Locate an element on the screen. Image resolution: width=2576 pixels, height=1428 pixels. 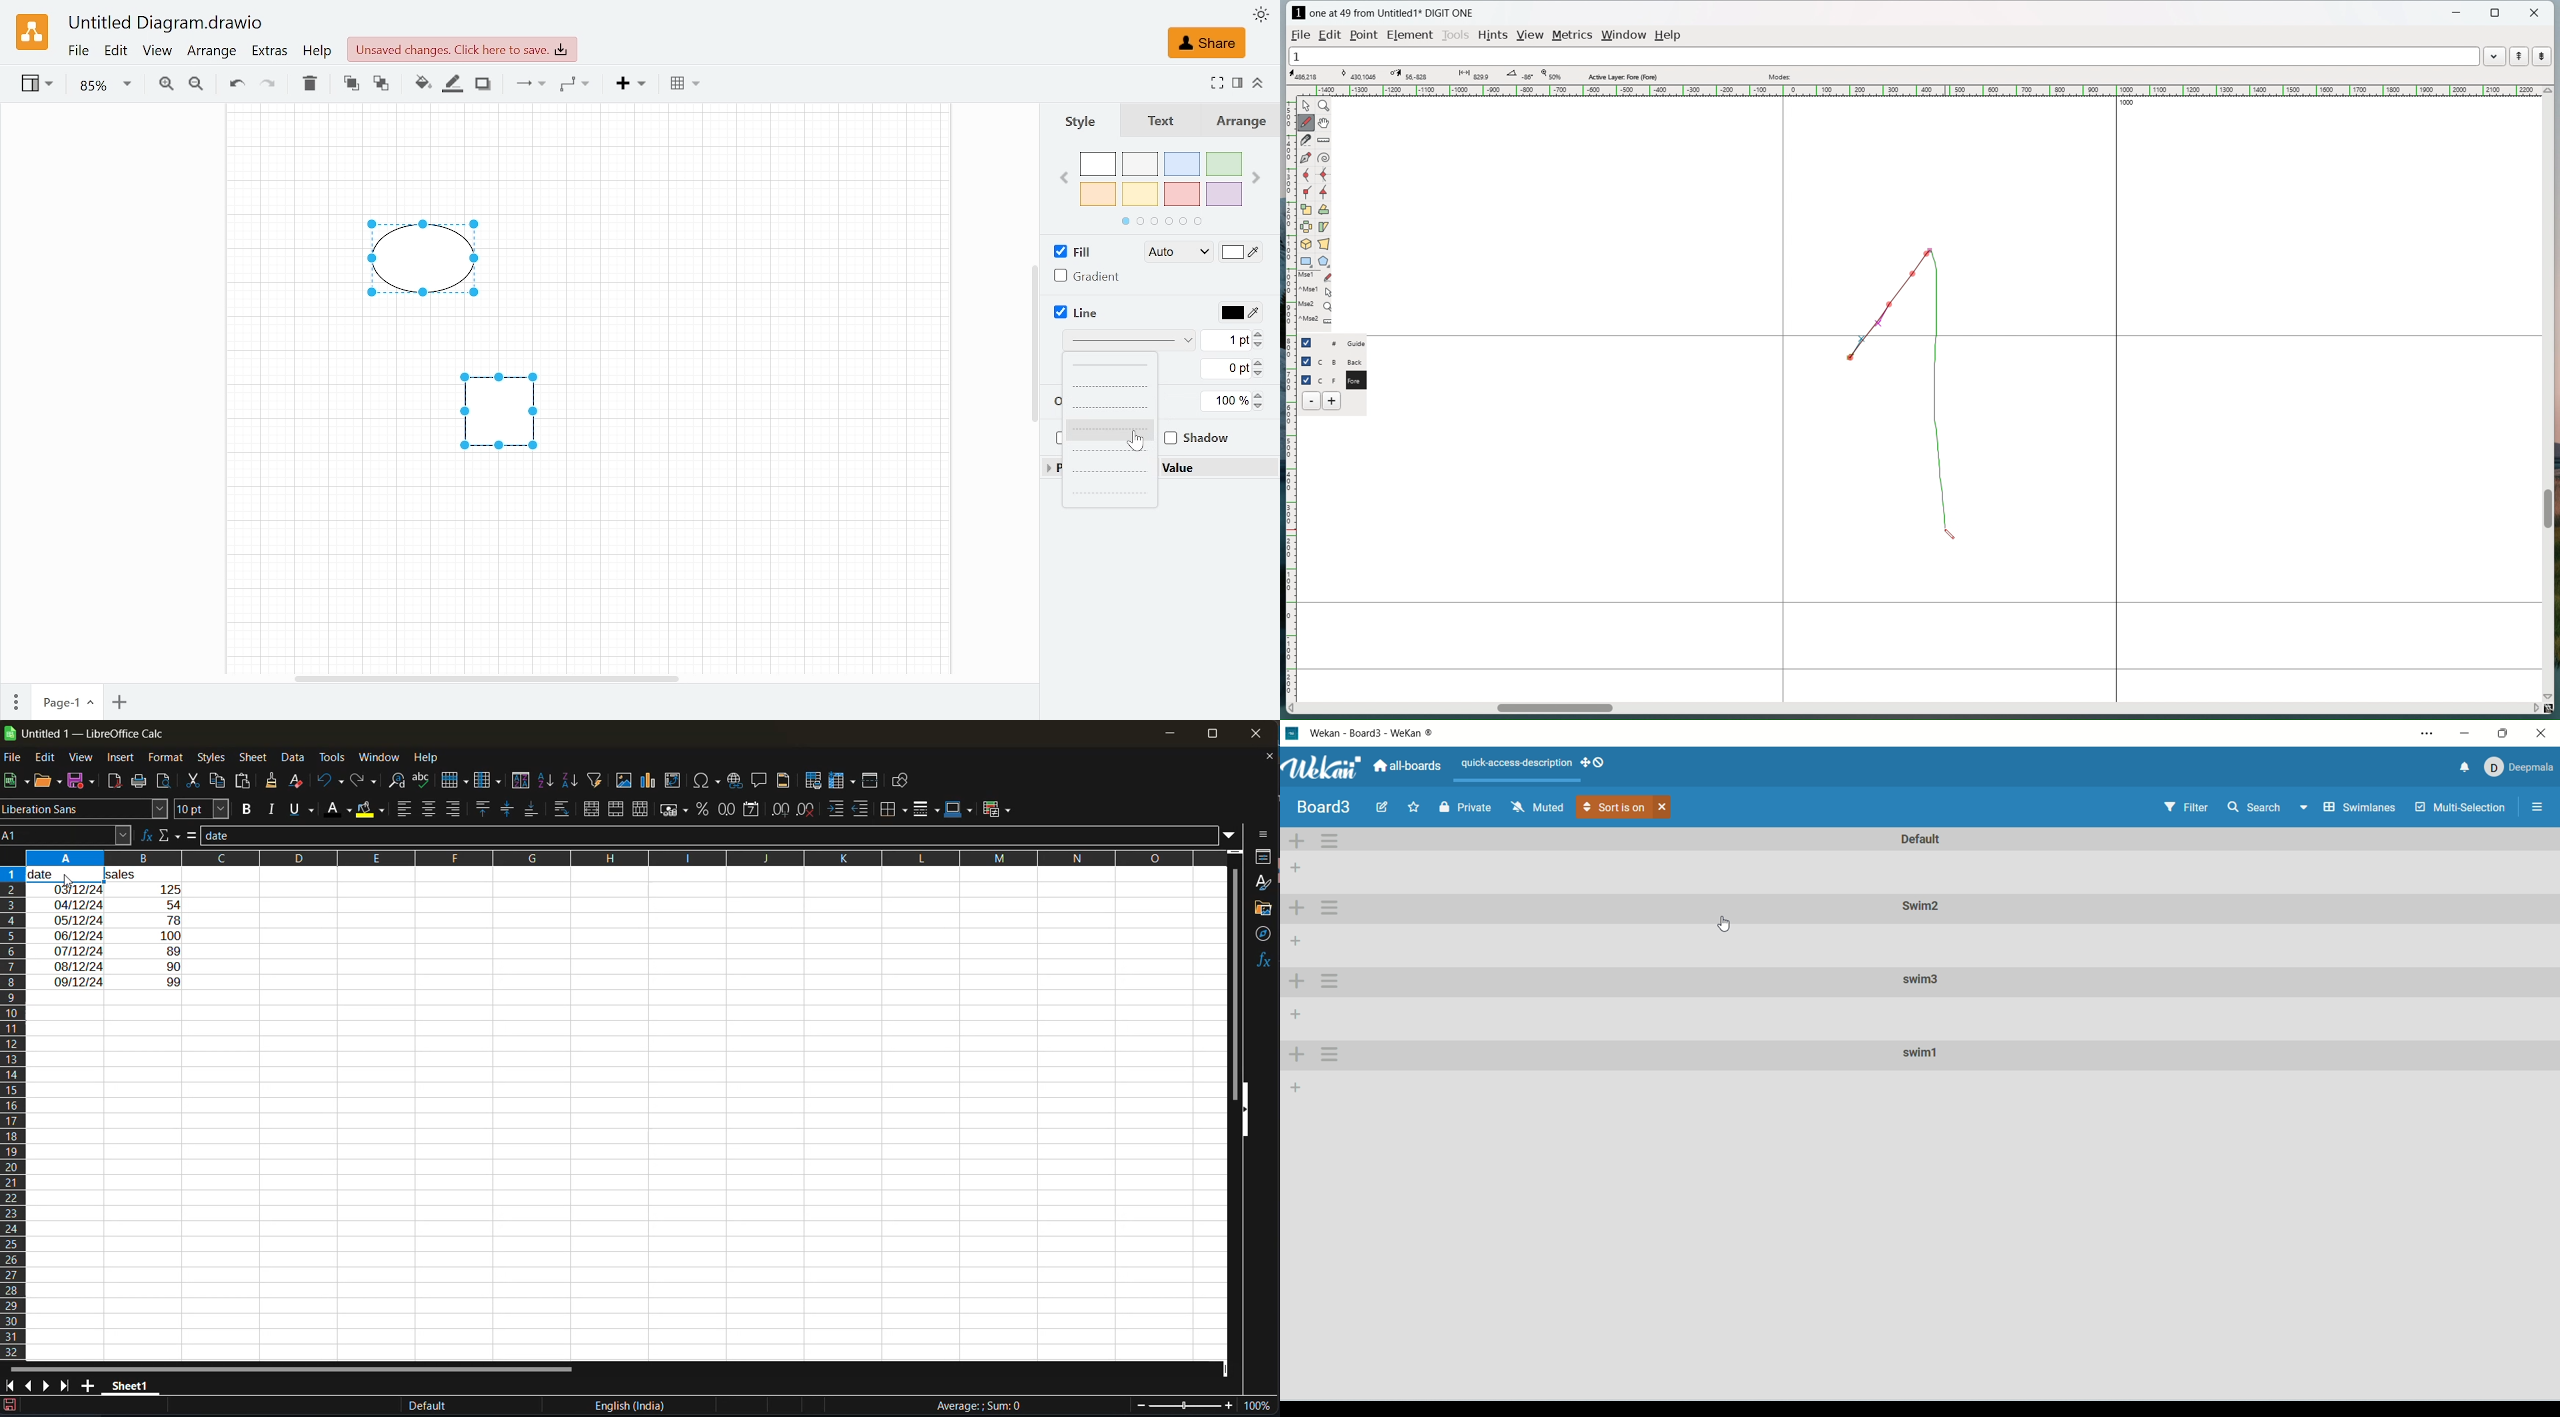
Point is located at coordinates (1366, 34).